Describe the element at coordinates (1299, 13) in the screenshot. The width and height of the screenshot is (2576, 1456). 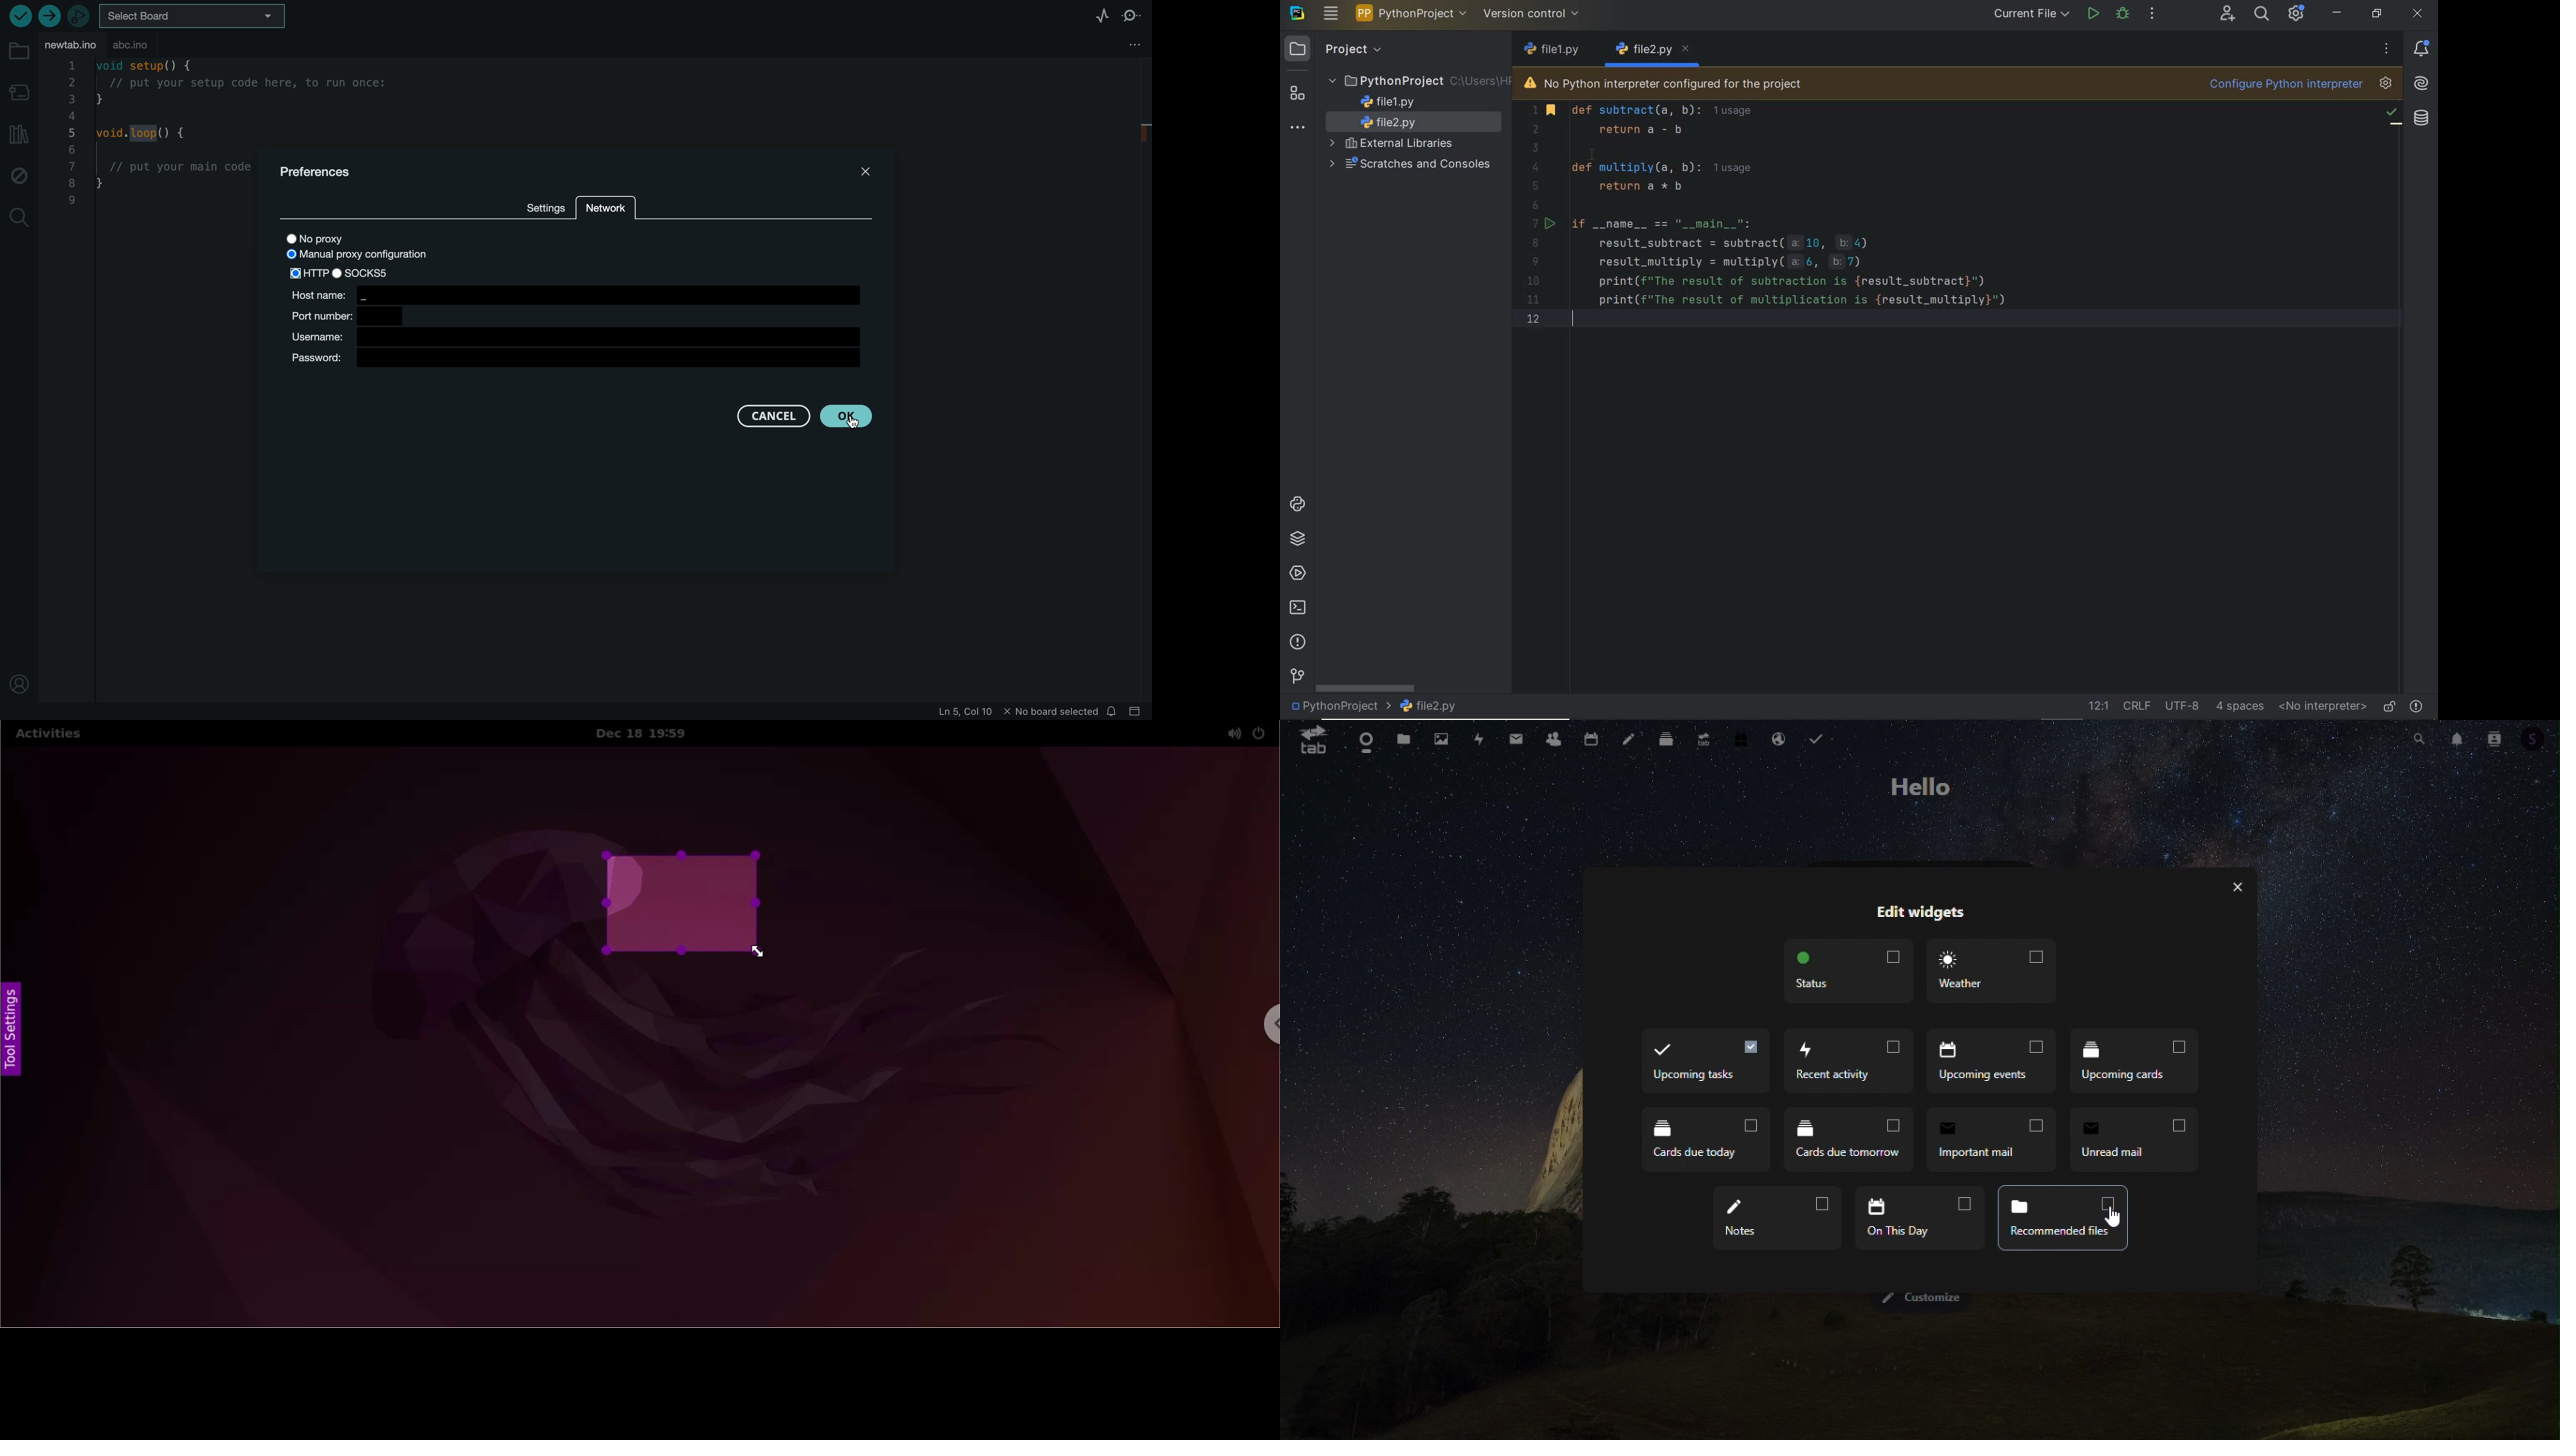
I see `system name` at that location.